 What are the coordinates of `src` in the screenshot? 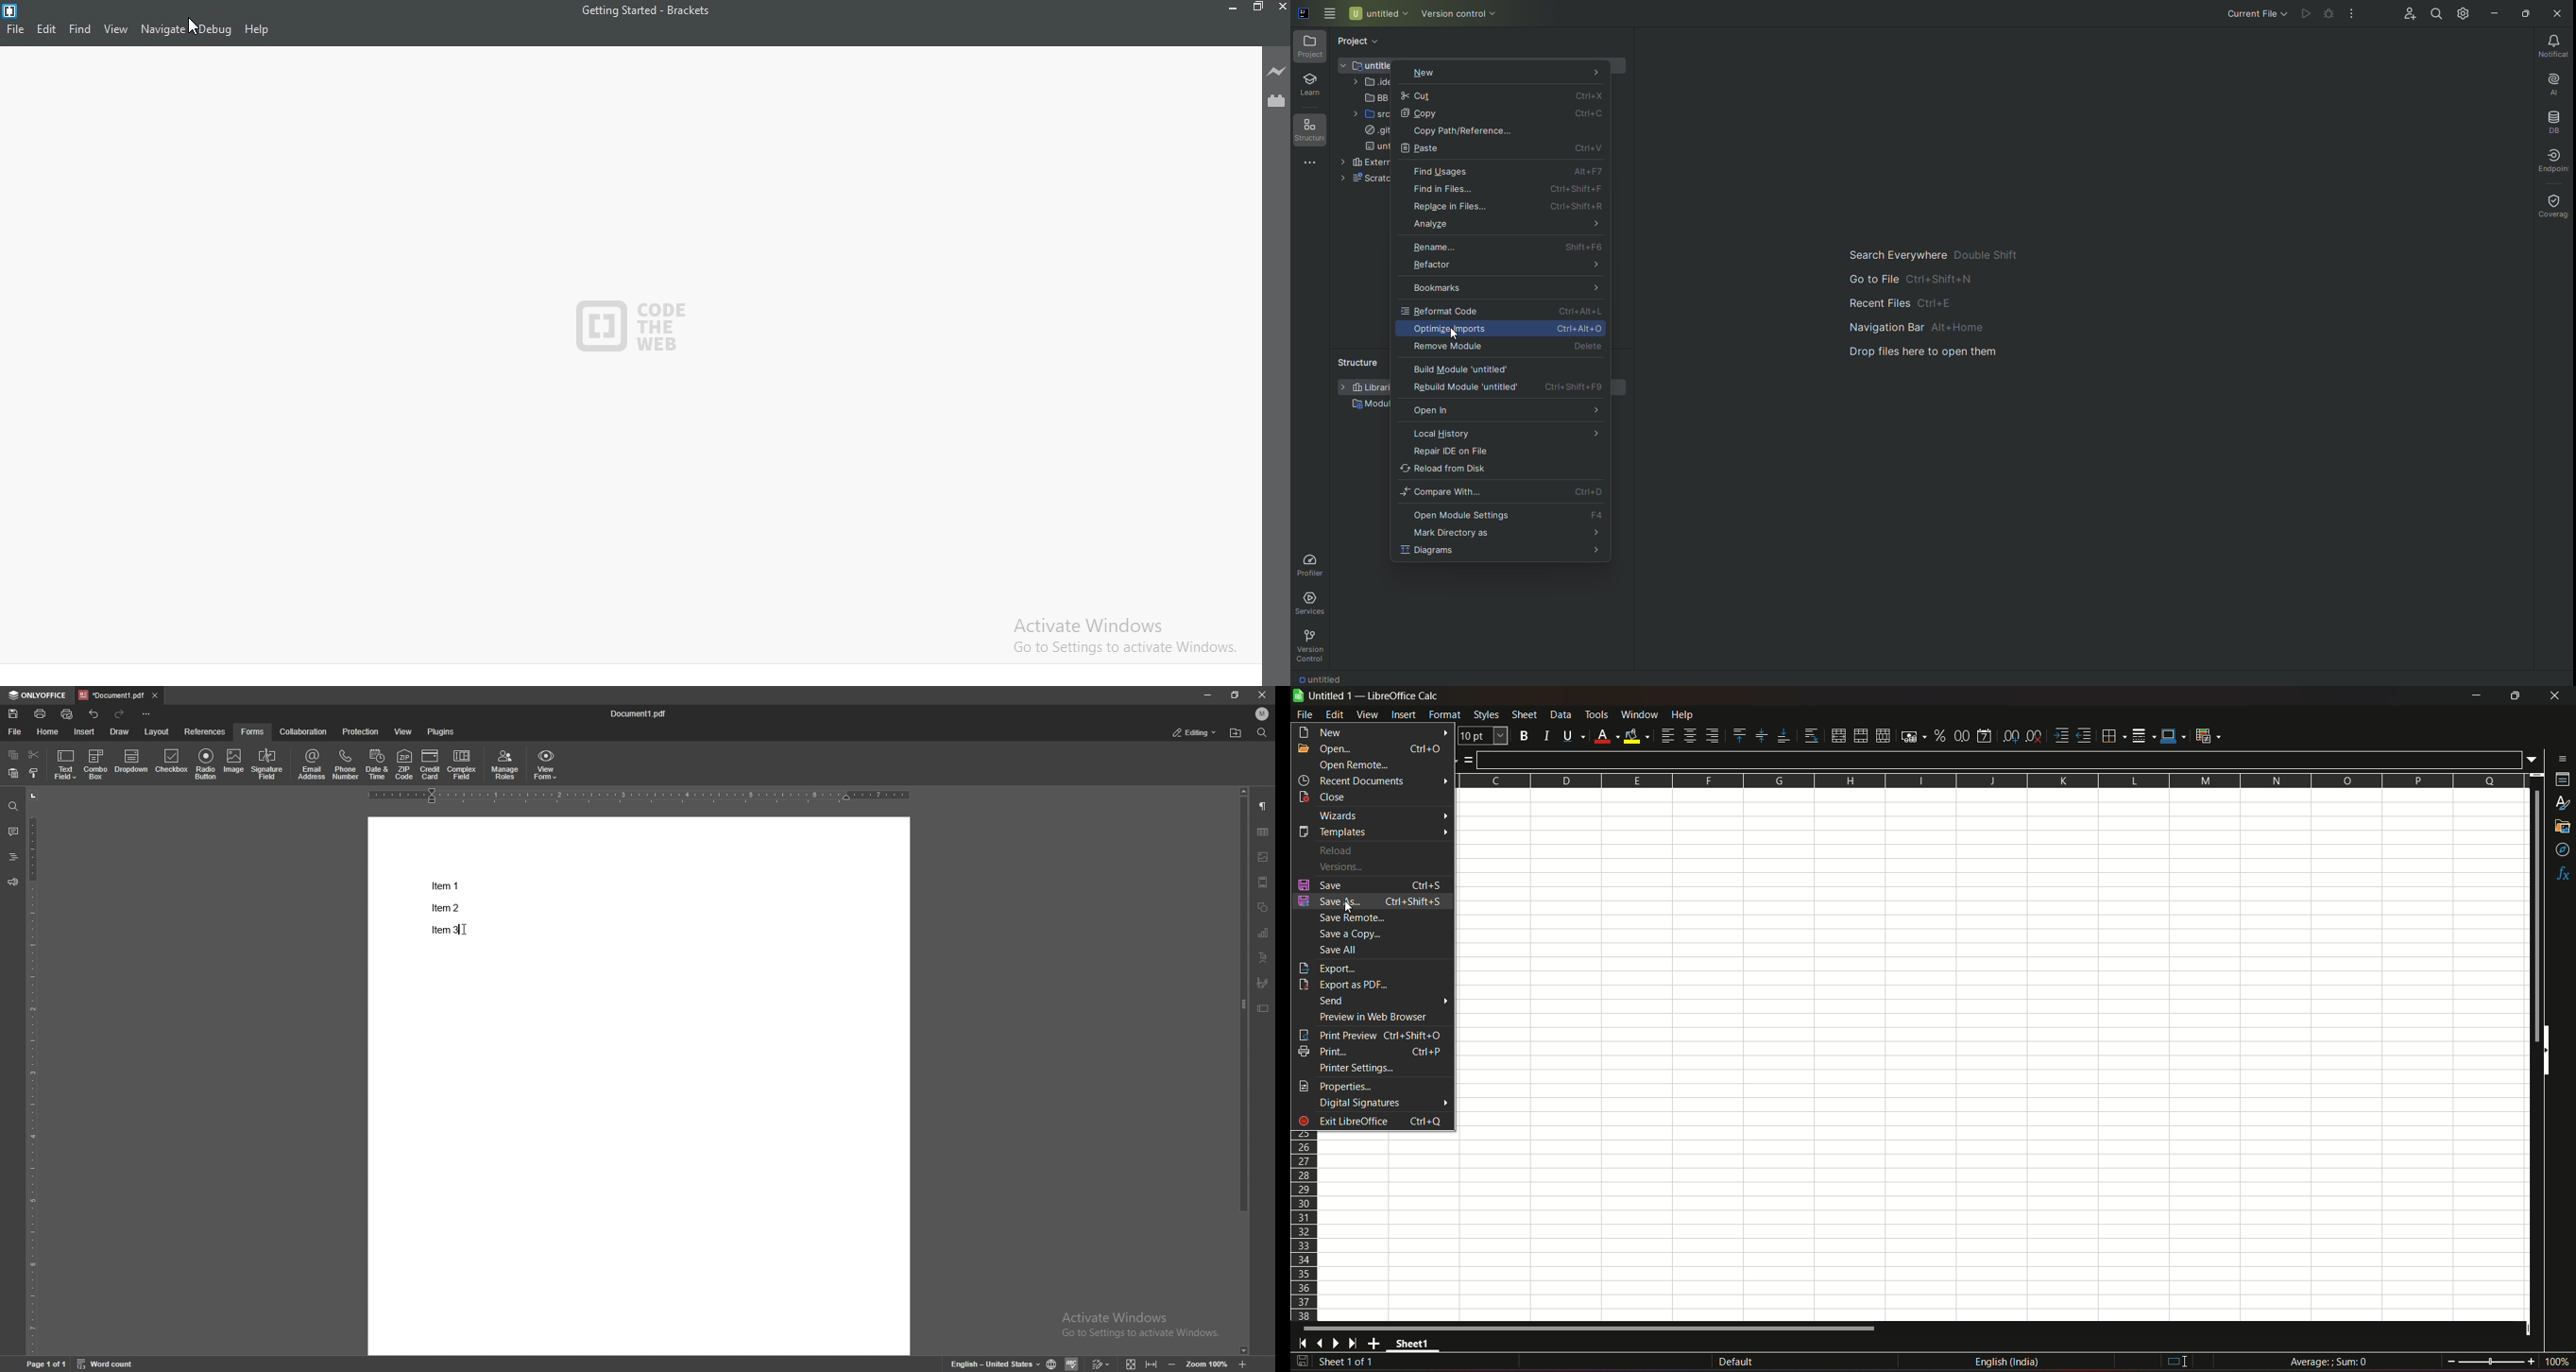 It's located at (1367, 116).